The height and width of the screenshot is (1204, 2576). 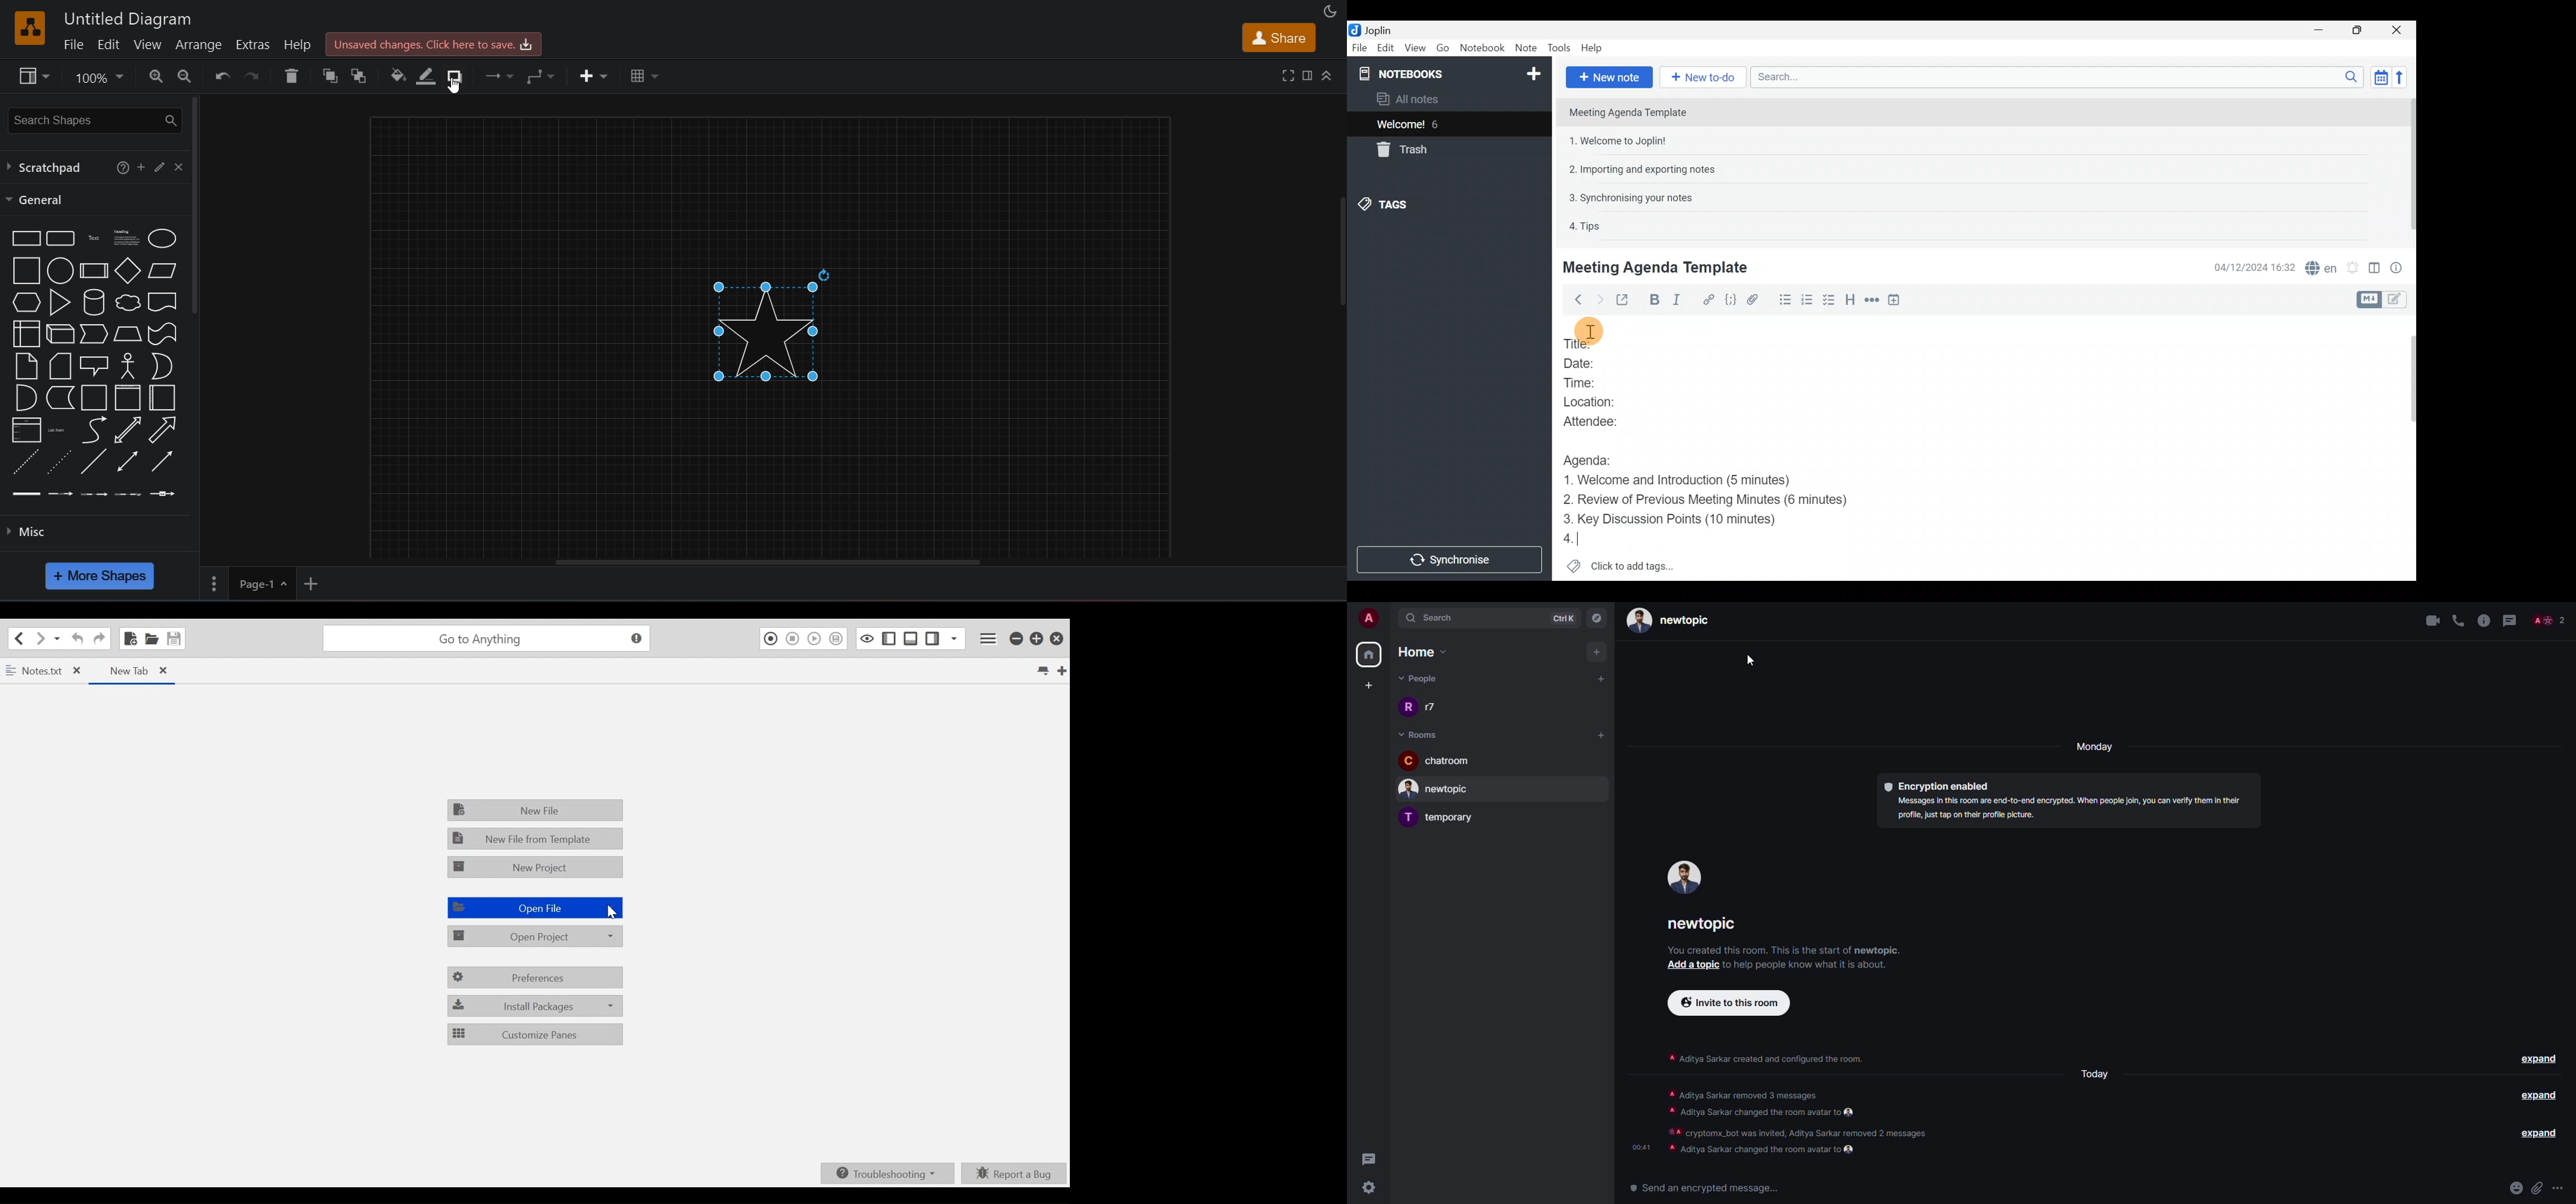 What do you see at coordinates (2321, 30) in the screenshot?
I see `Minimise` at bounding box center [2321, 30].